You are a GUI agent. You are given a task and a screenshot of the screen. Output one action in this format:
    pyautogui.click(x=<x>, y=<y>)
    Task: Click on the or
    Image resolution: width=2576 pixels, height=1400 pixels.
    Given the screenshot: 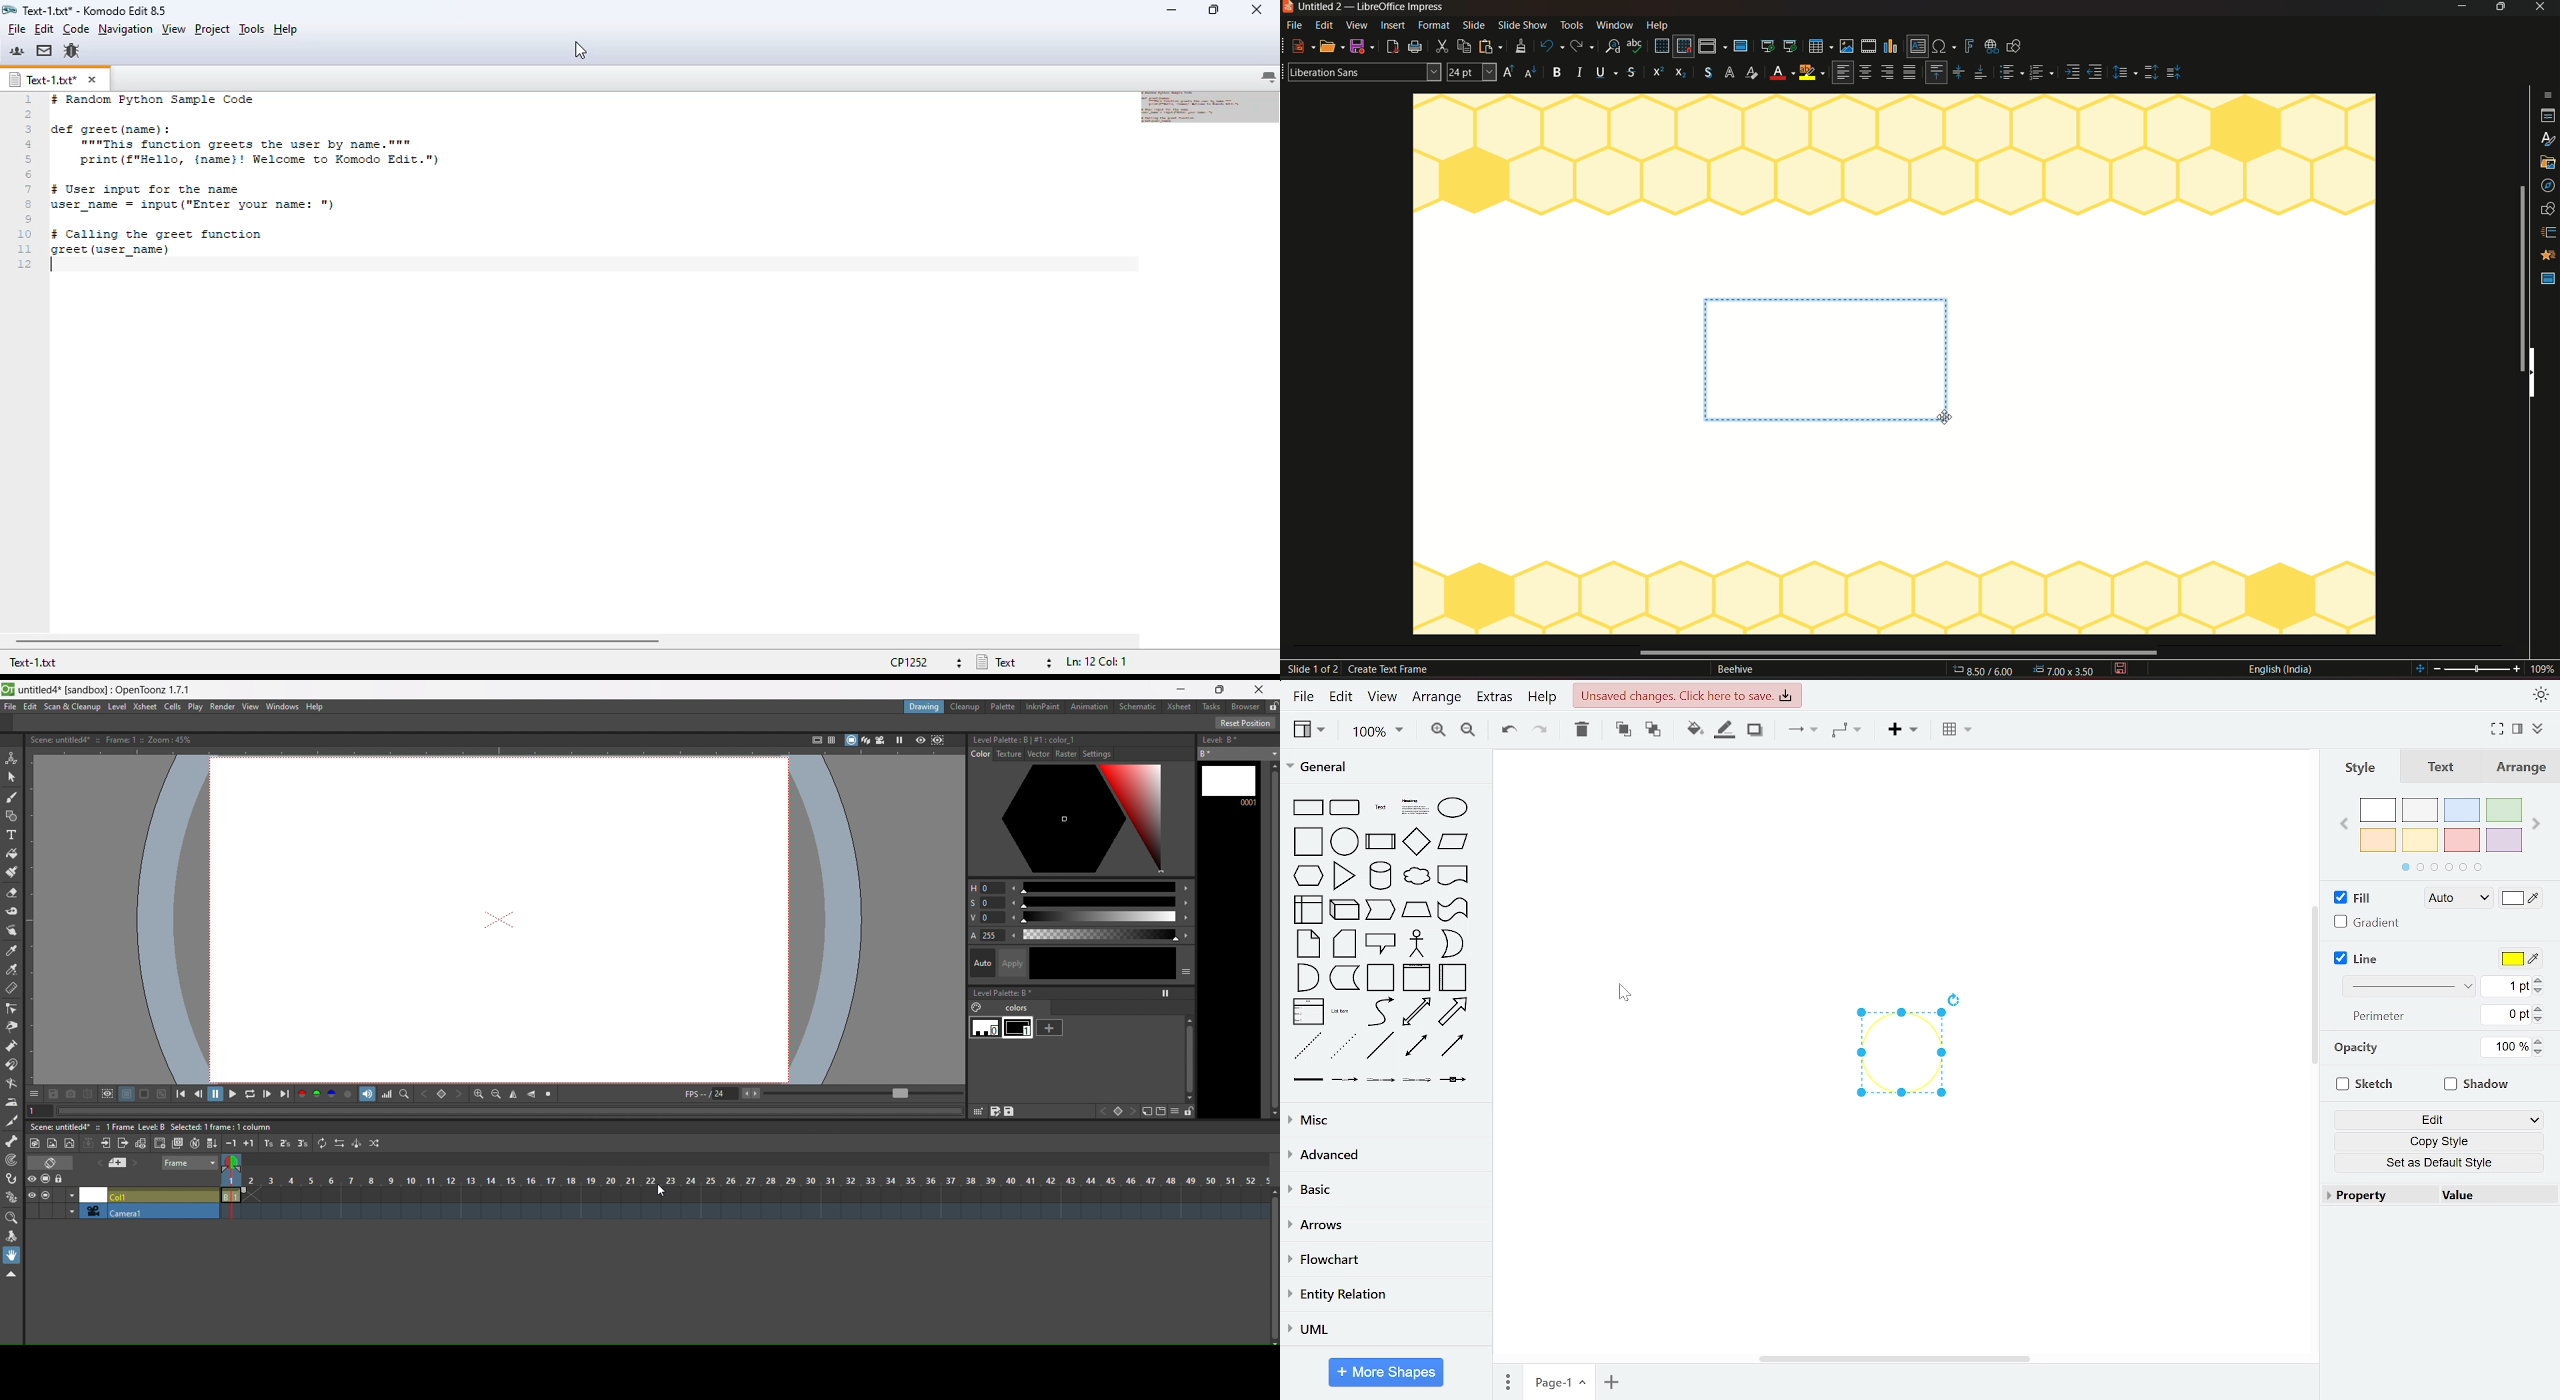 What is the action you would take?
    pyautogui.click(x=1453, y=943)
    